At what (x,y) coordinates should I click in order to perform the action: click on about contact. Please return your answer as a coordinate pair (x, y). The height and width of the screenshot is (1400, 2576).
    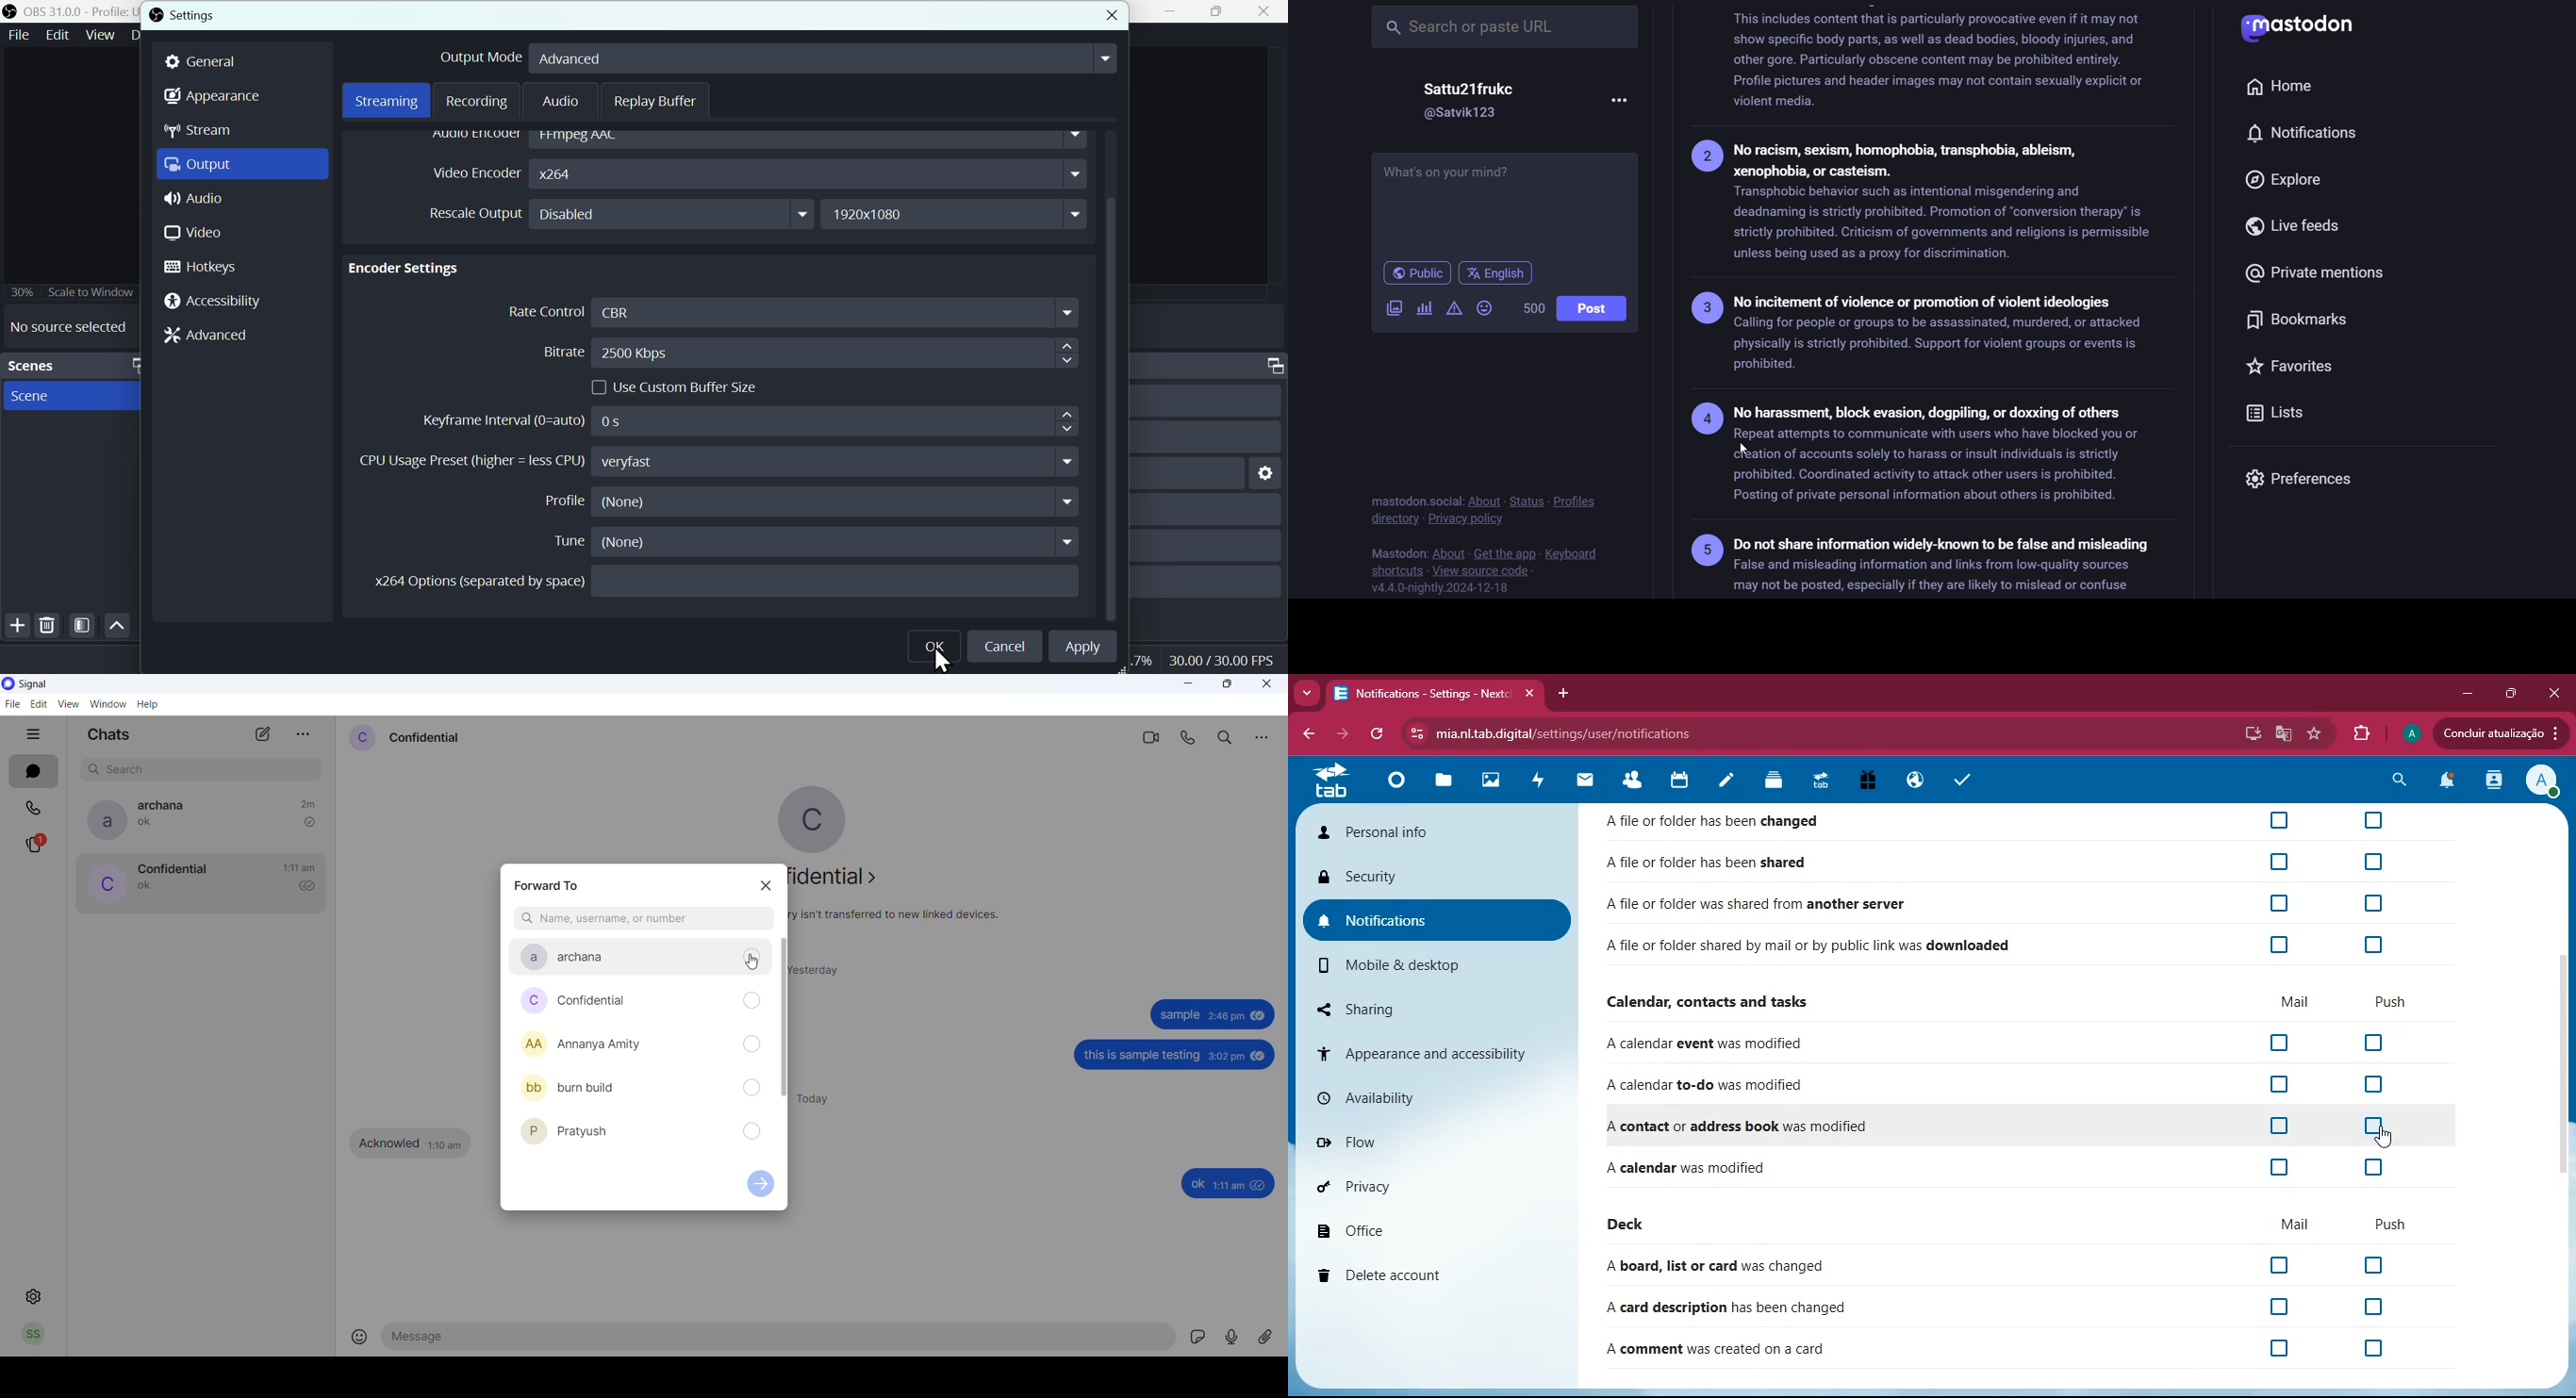
    Looking at the image, I should click on (844, 880).